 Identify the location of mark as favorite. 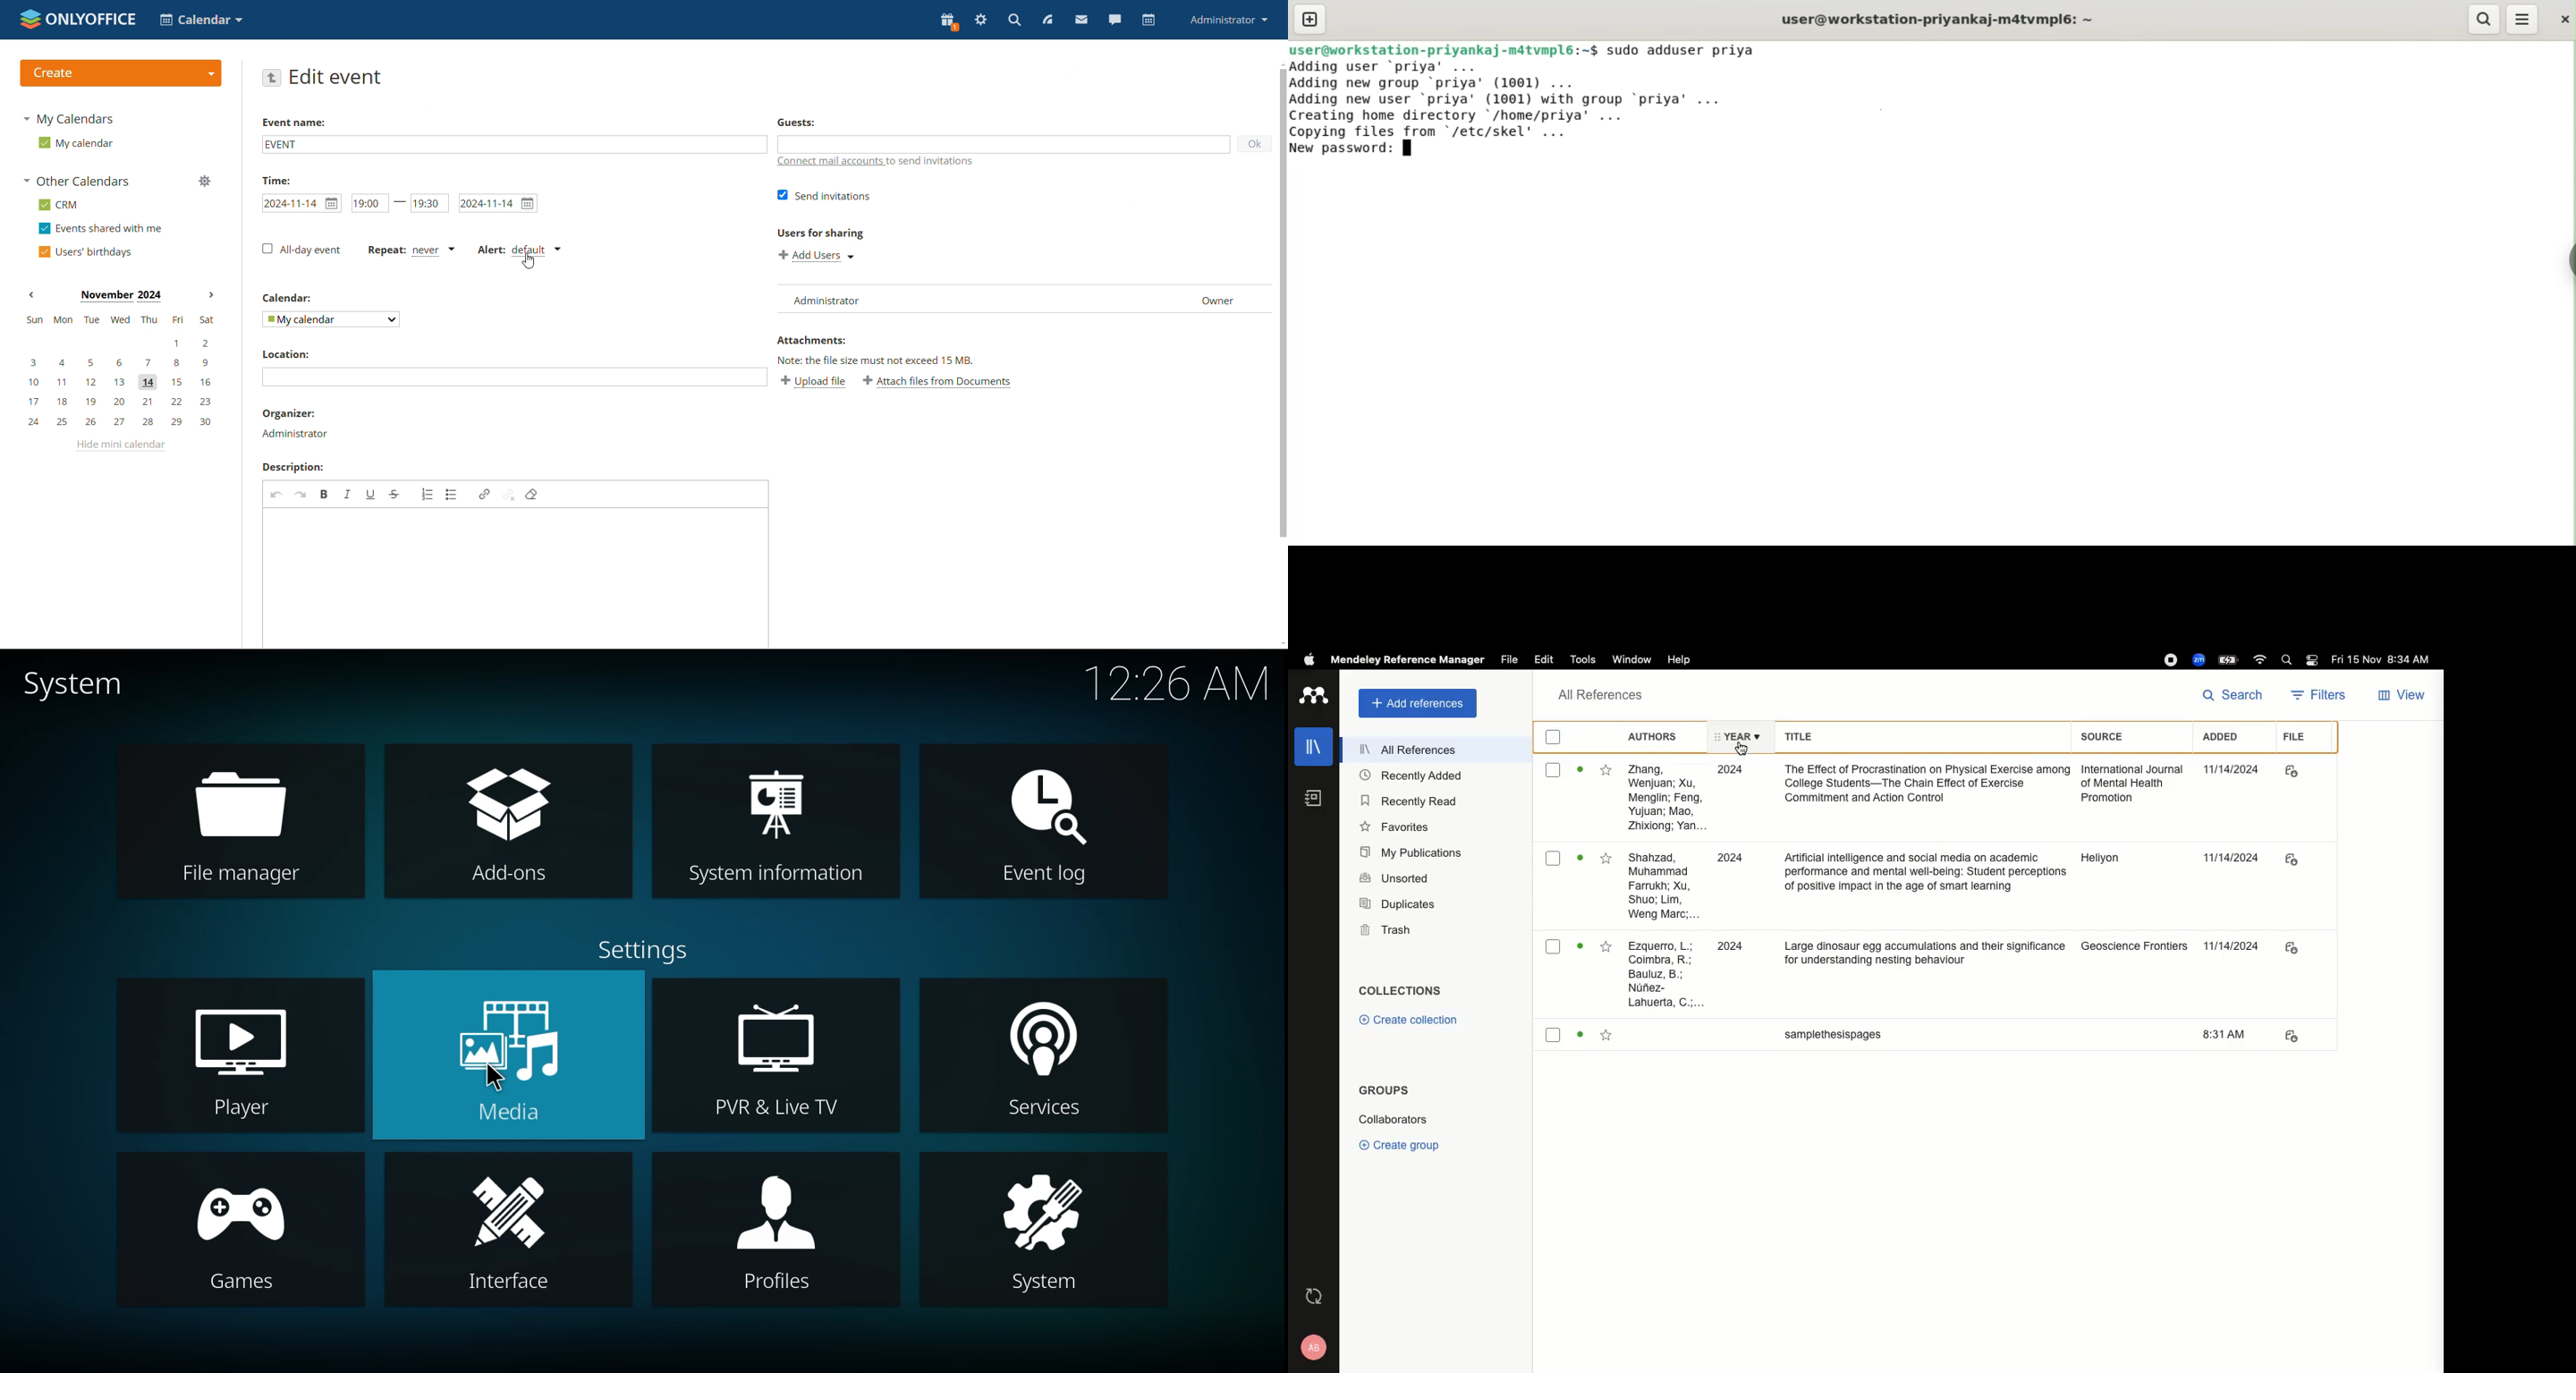
(1605, 1037).